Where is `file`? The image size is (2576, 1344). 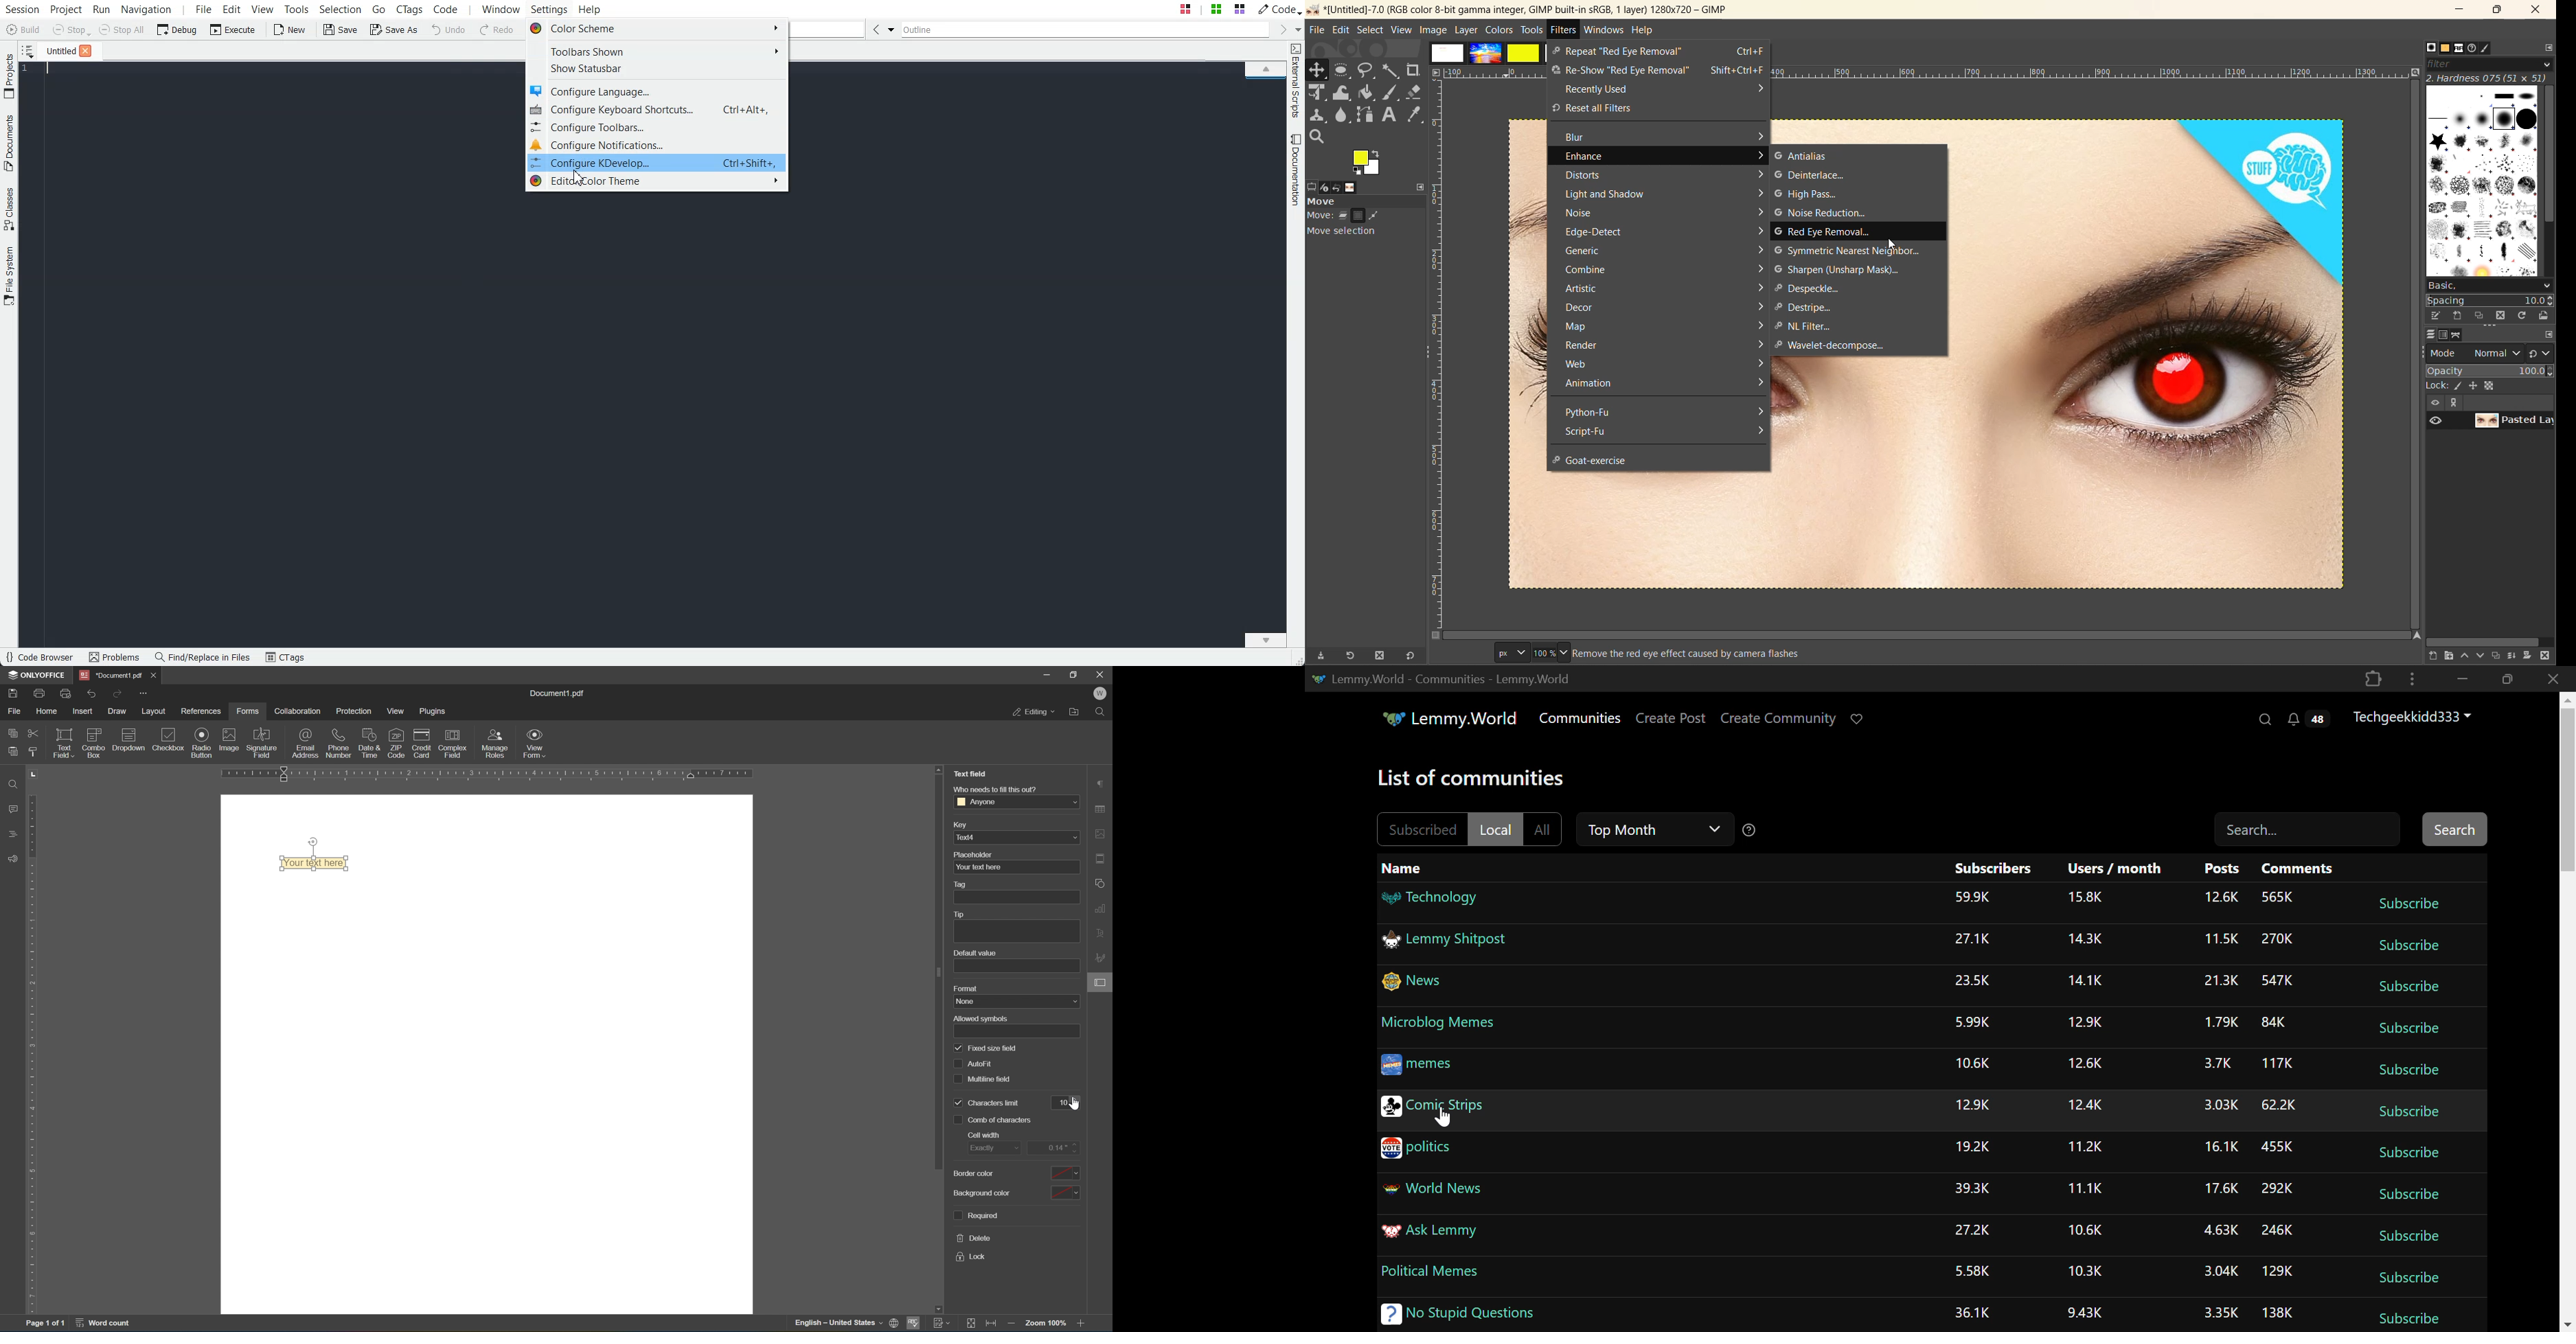 file is located at coordinates (1314, 30).